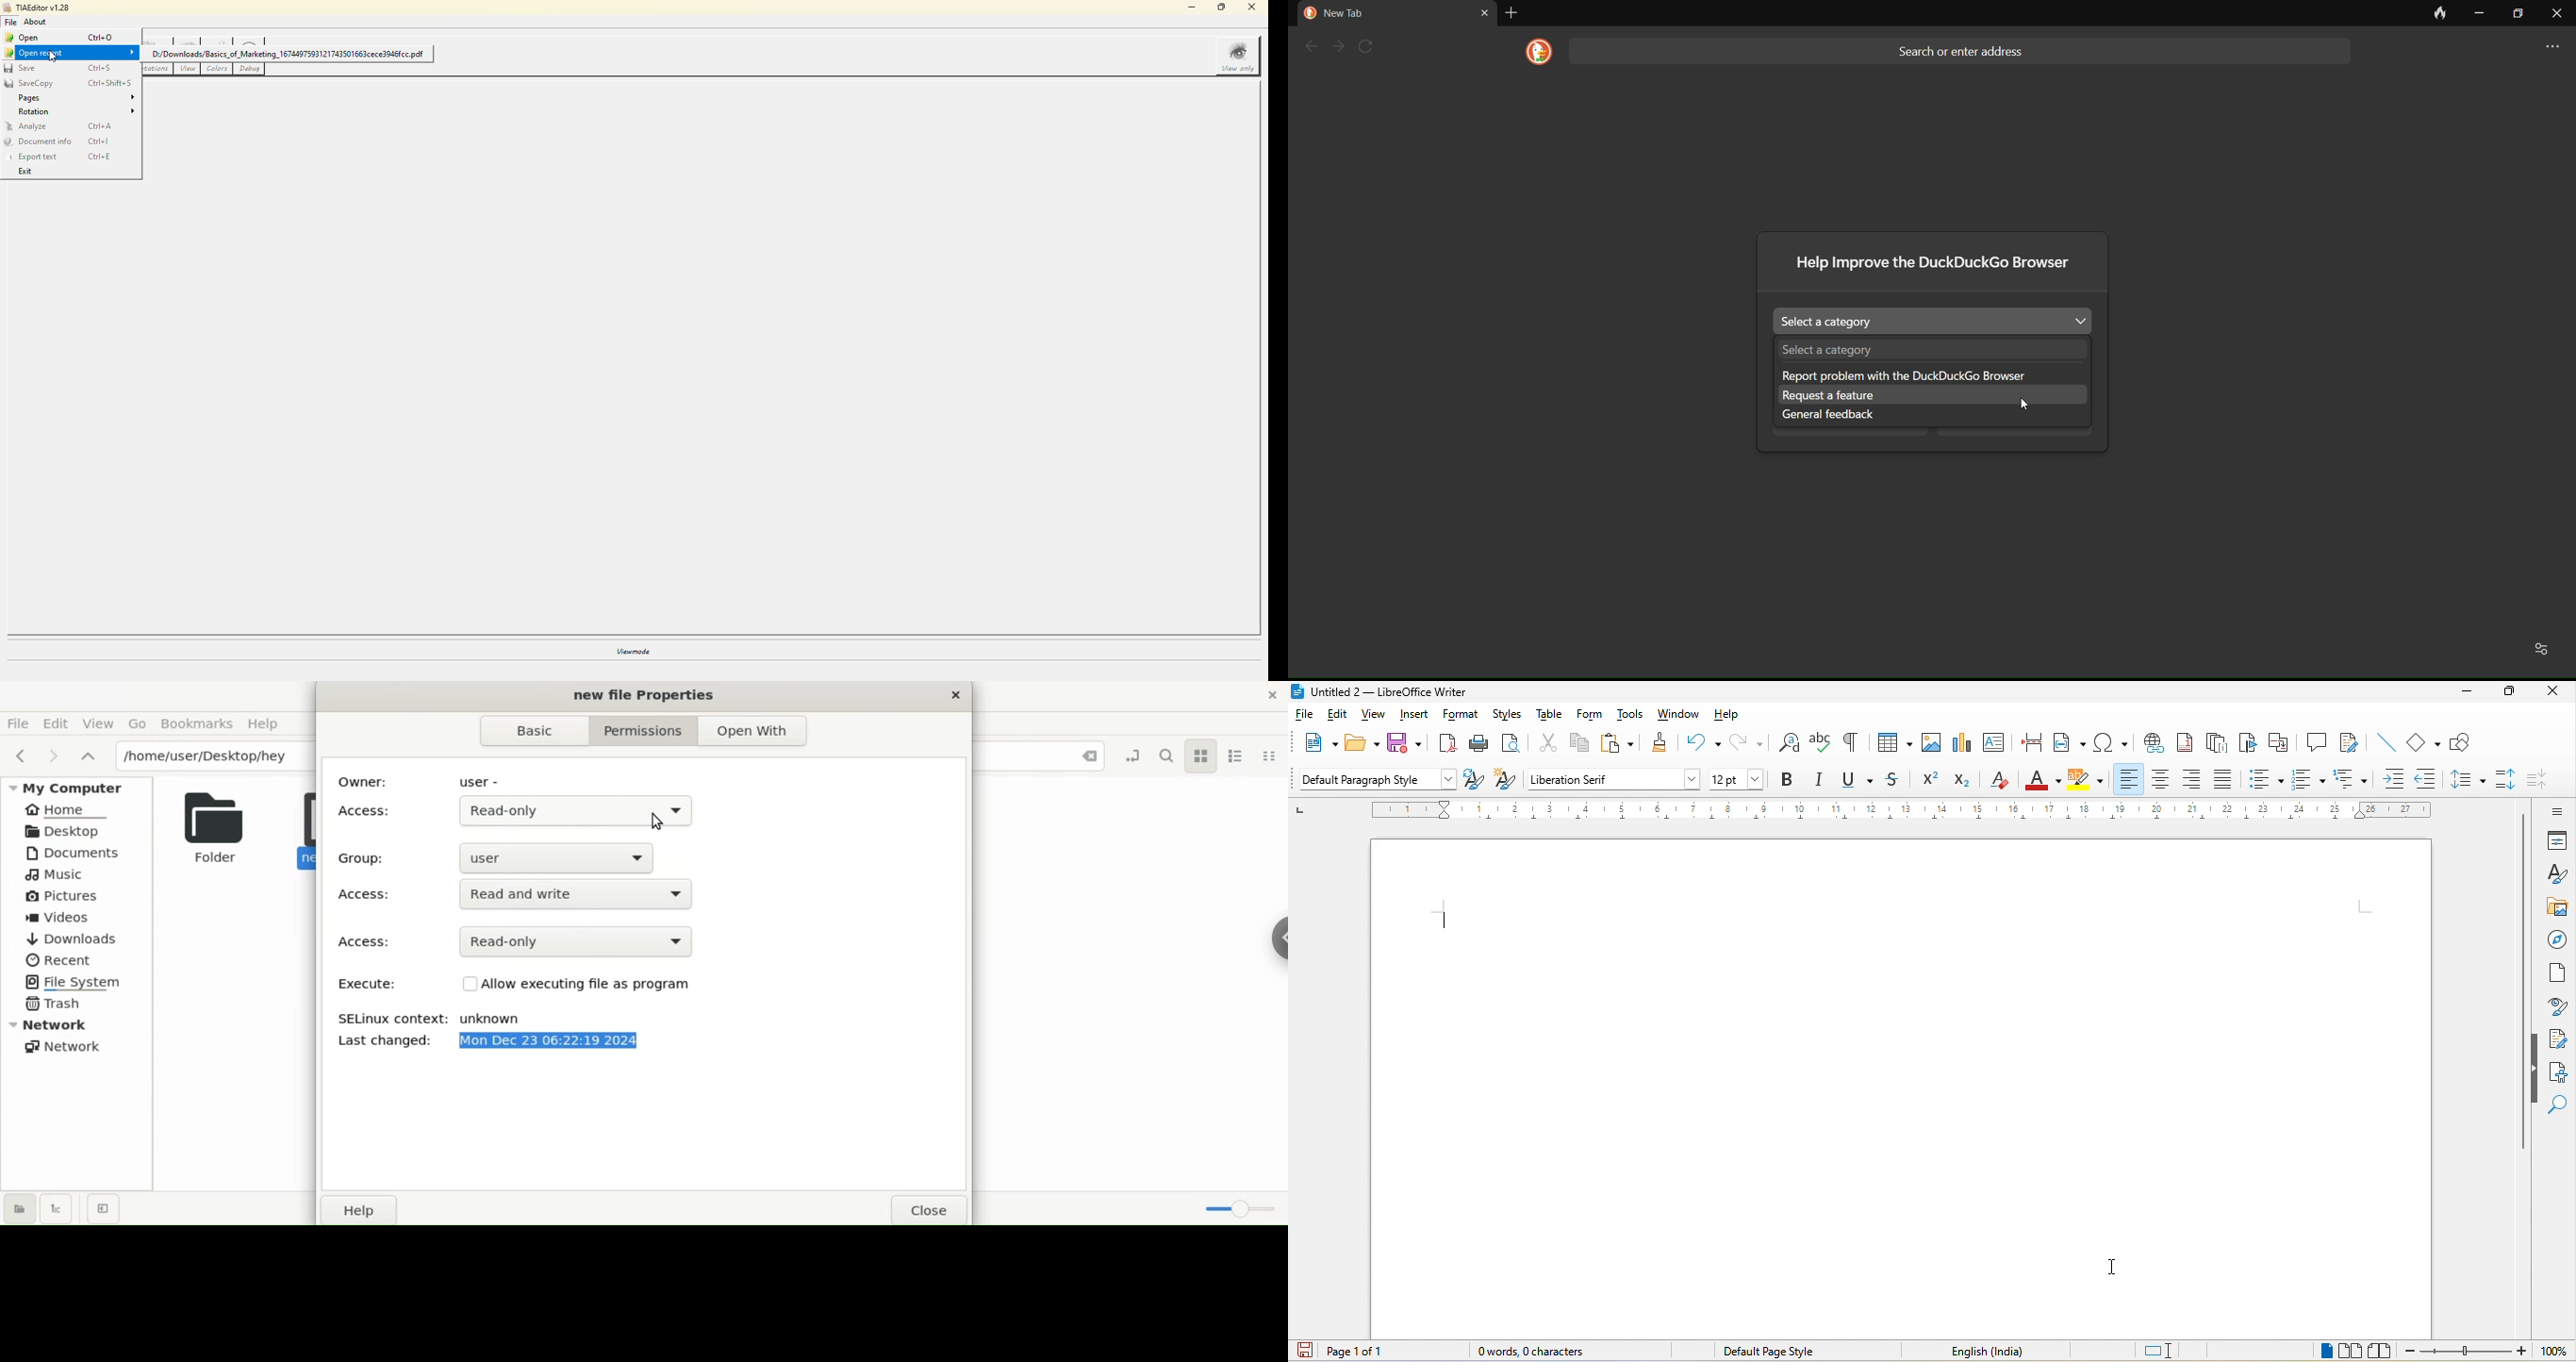 The height and width of the screenshot is (1372, 2576). Describe the element at coordinates (196, 724) in the screenshot. I see `Bookmarks` at that location.